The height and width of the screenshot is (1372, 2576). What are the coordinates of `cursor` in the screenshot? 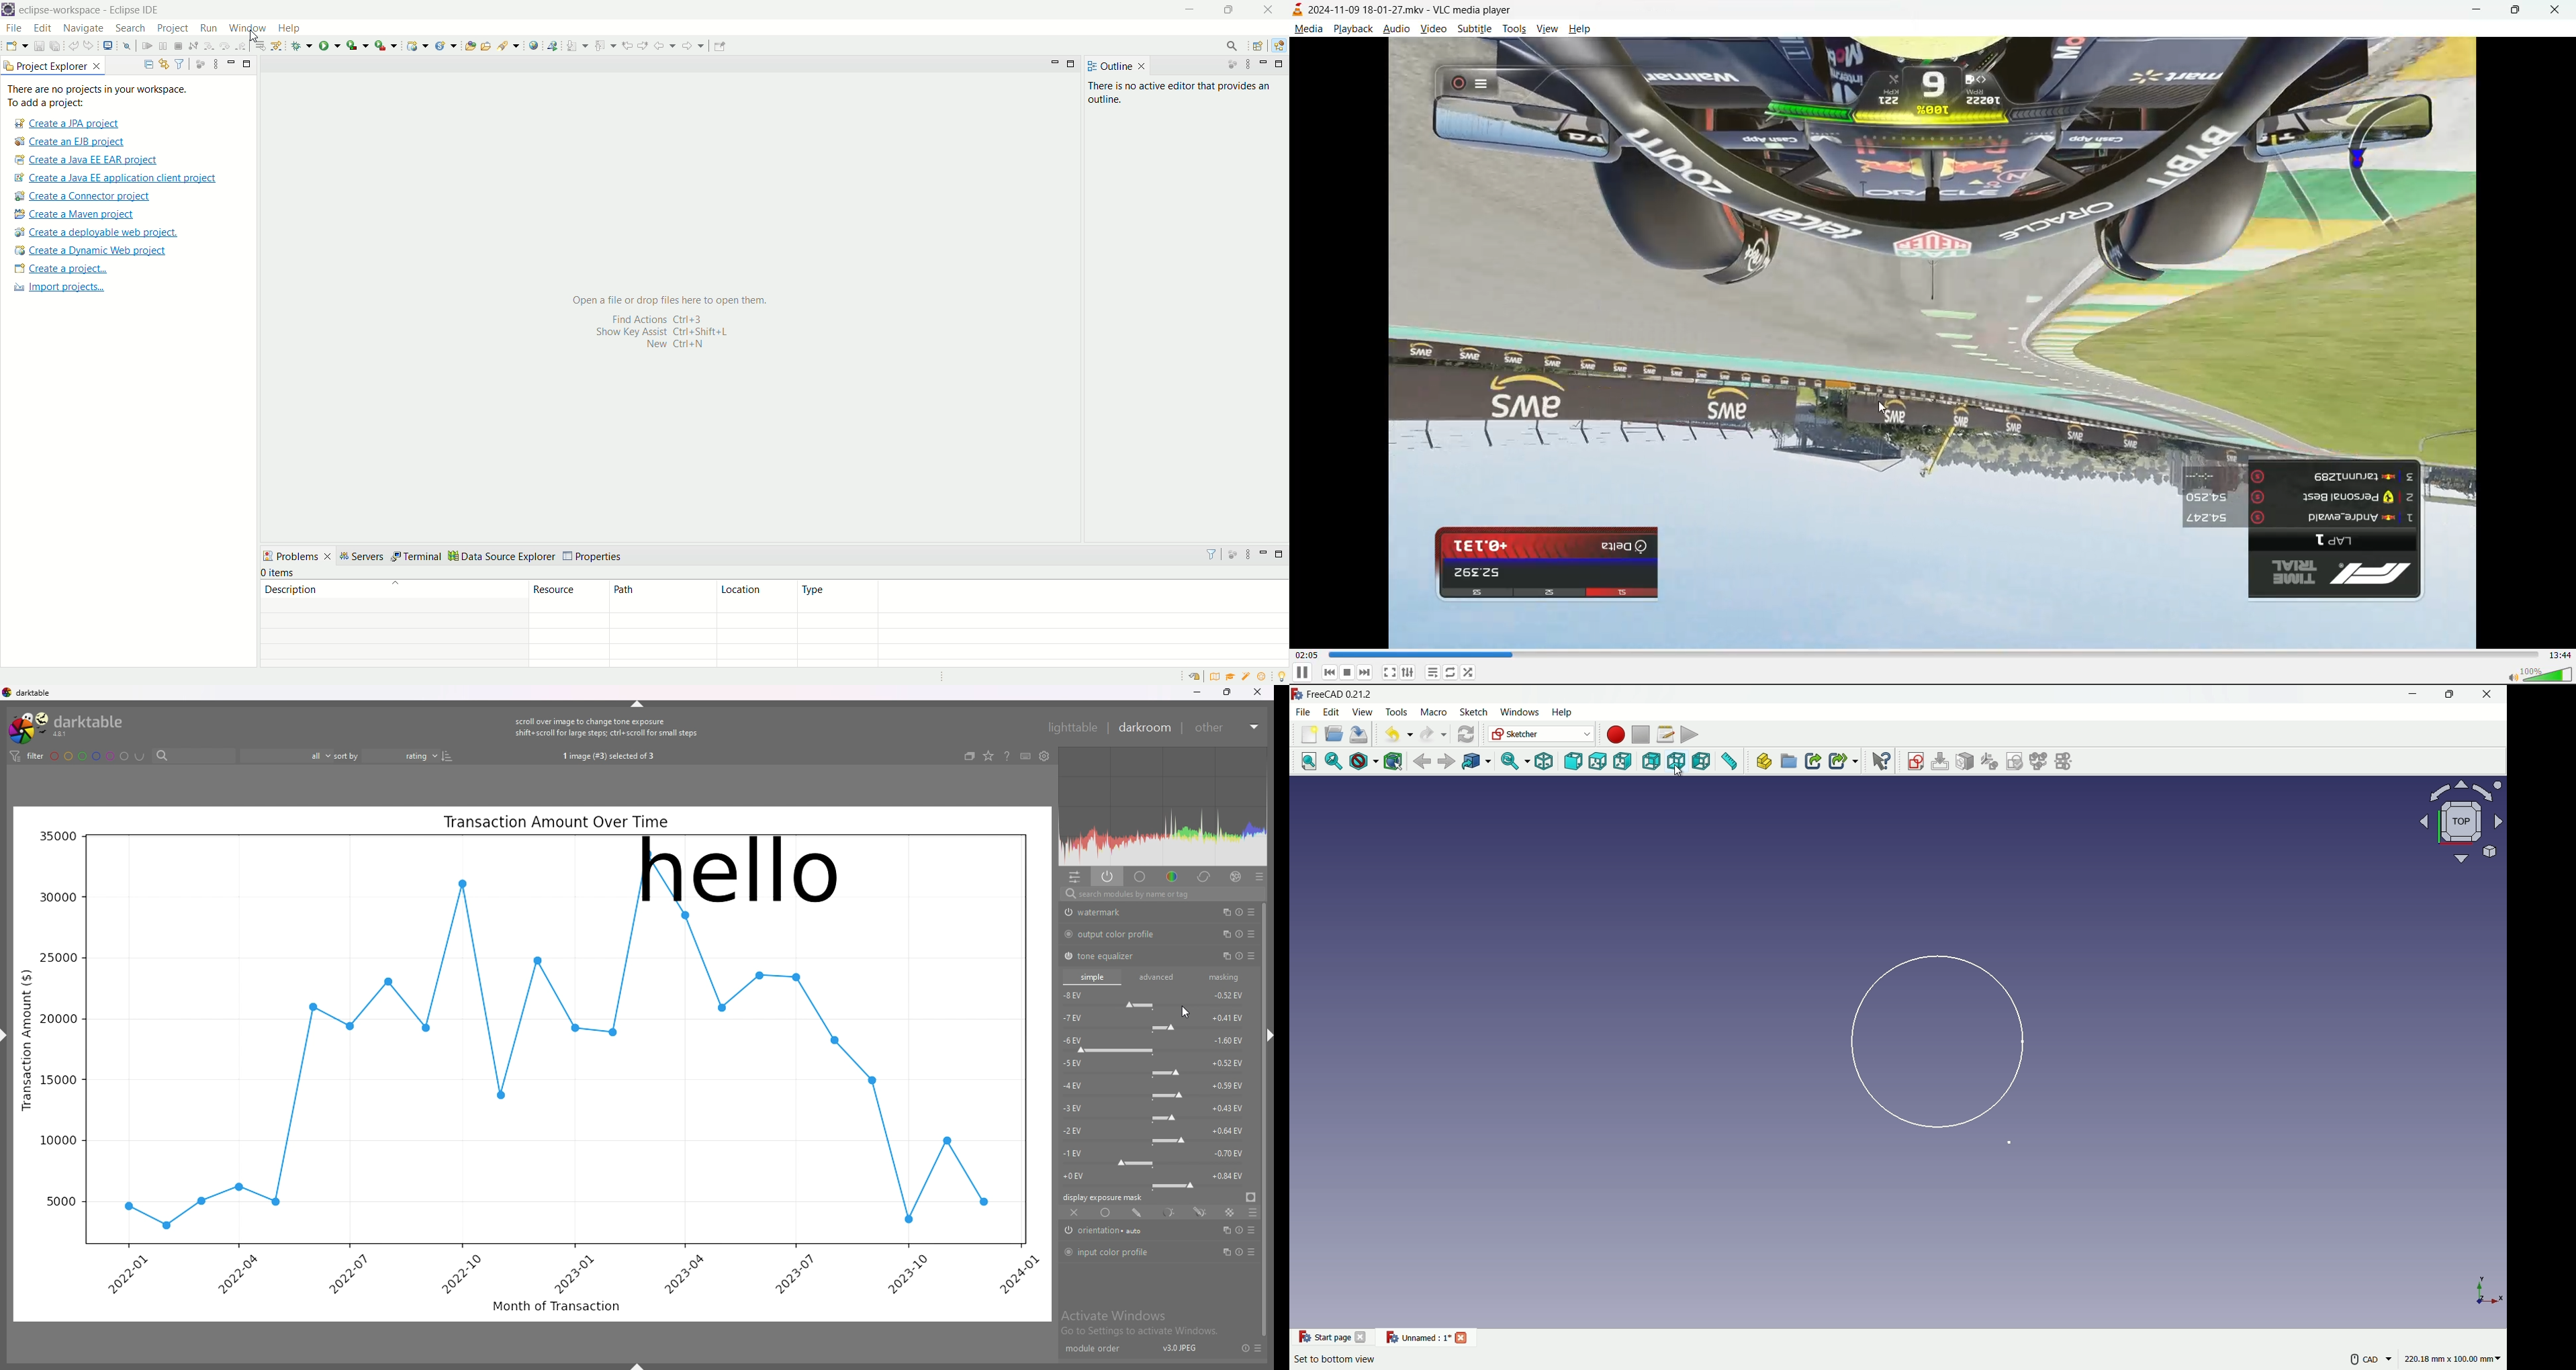 It's located at (1185, 1012).